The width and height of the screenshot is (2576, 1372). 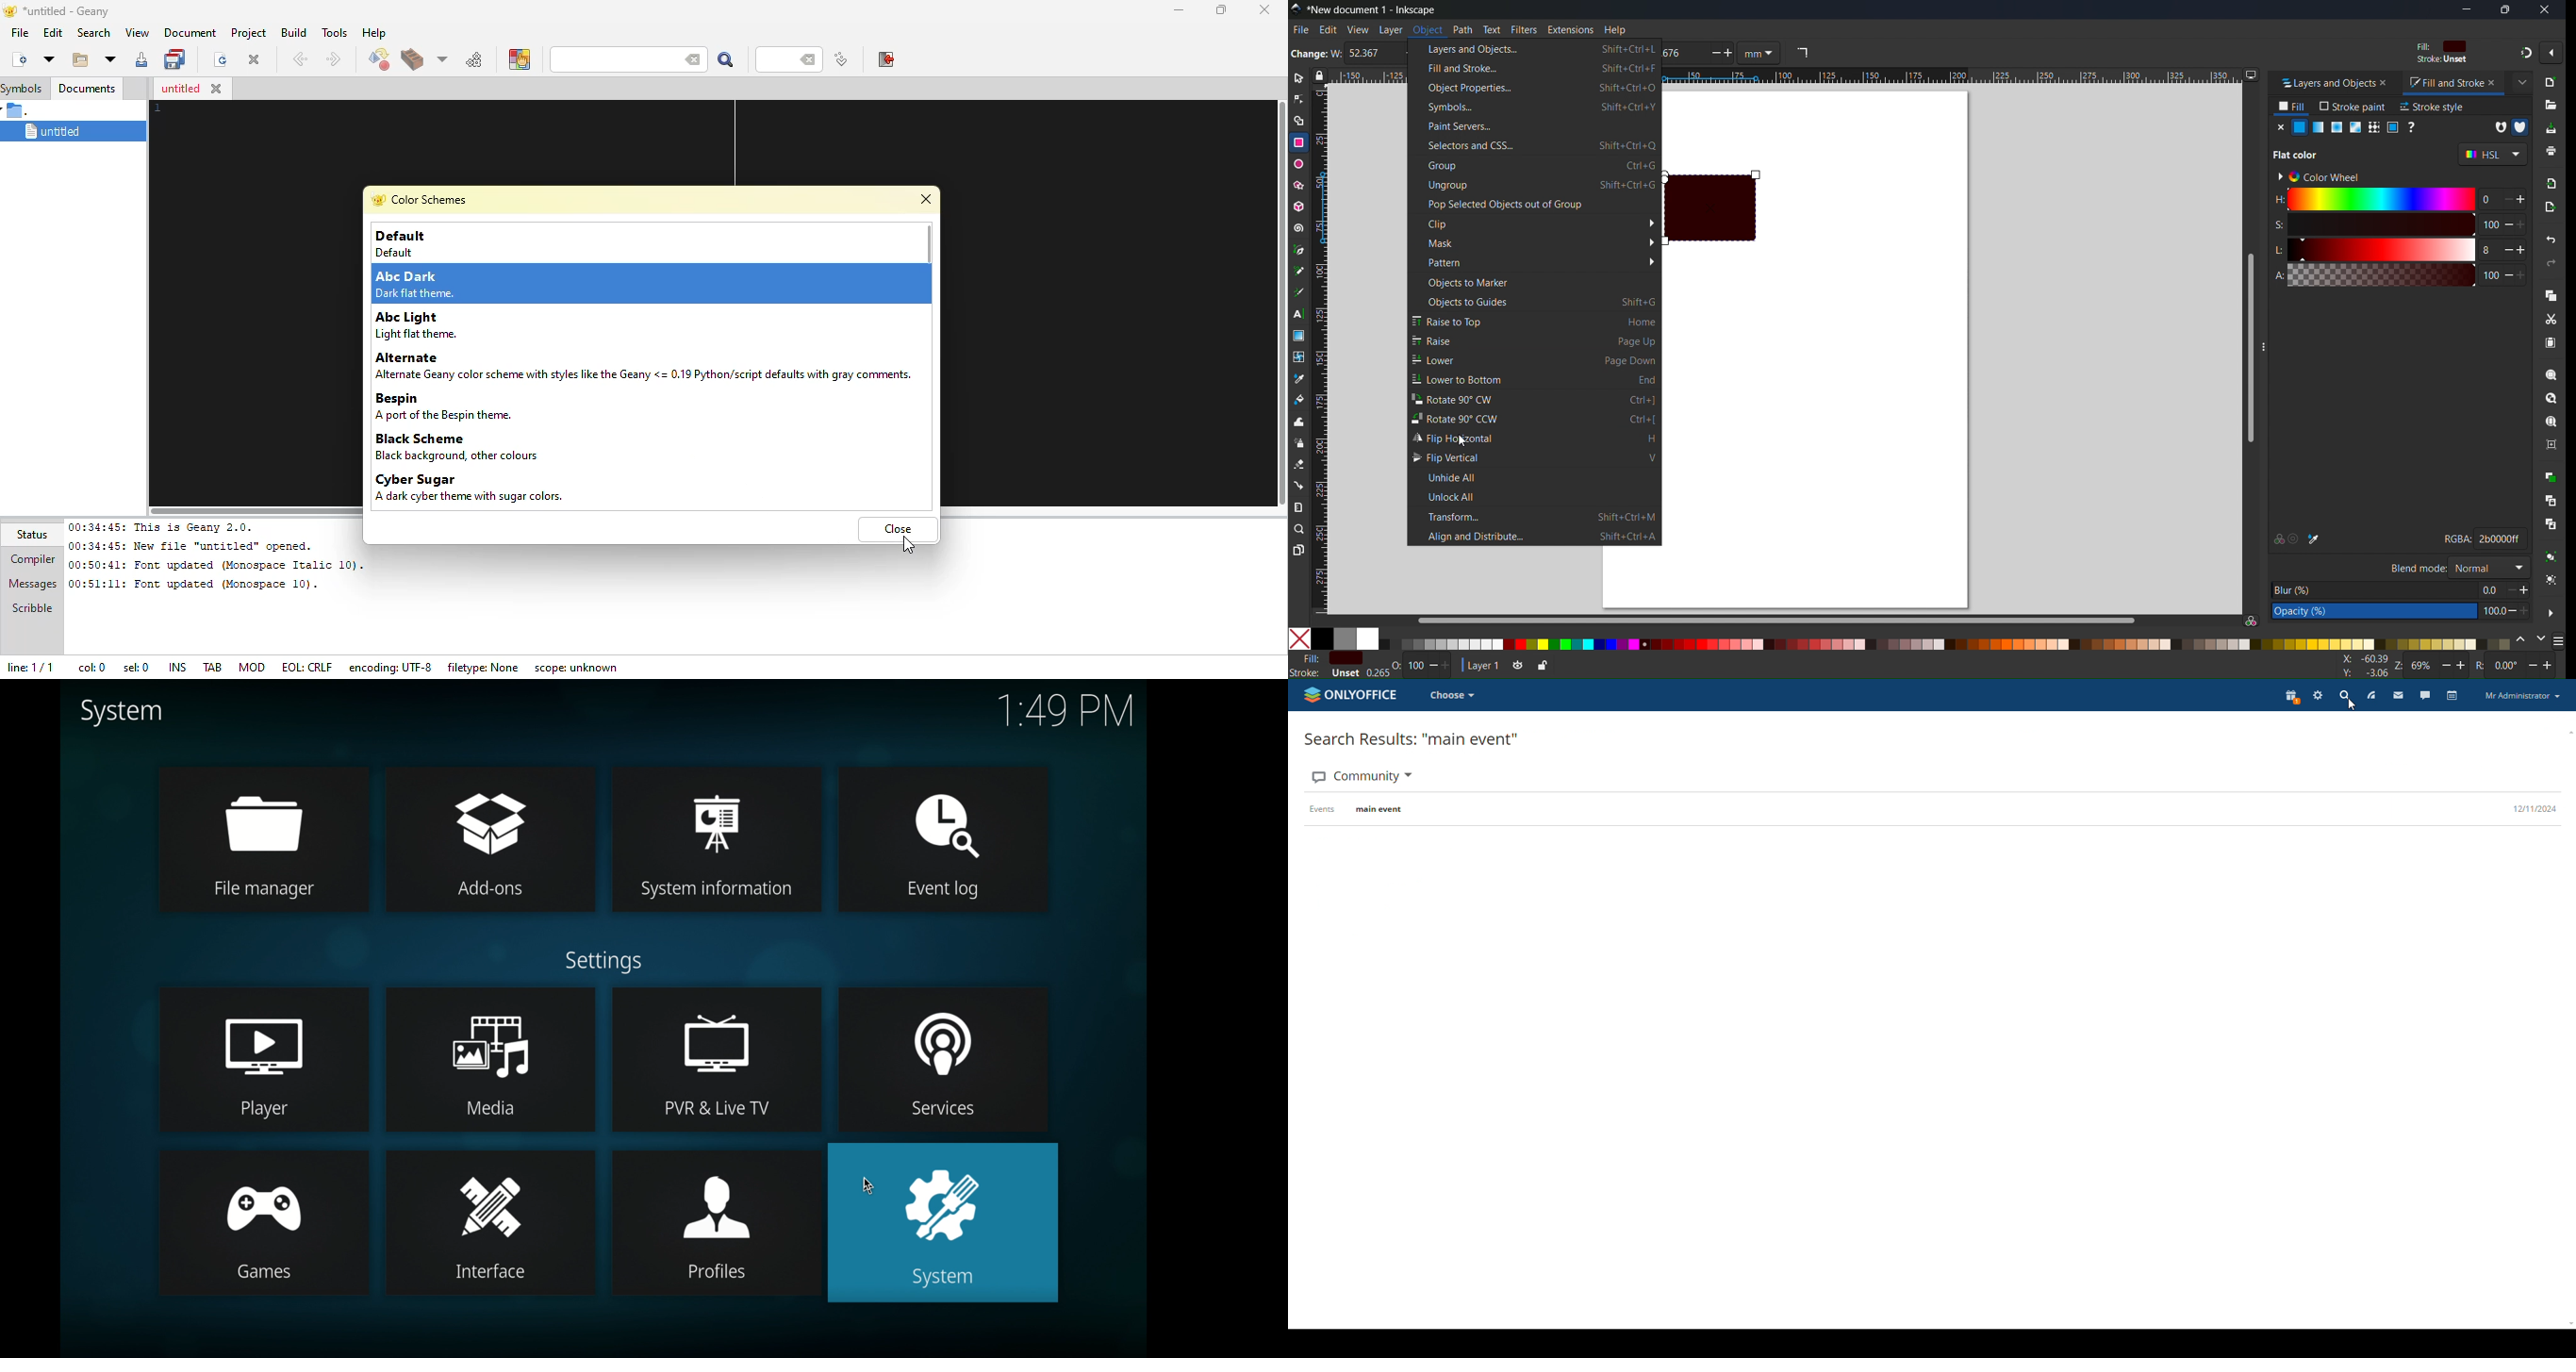 What do you see at coordinates (2551, 81) in the screenshot?
I see `New` at bounding box center [2551, 81].